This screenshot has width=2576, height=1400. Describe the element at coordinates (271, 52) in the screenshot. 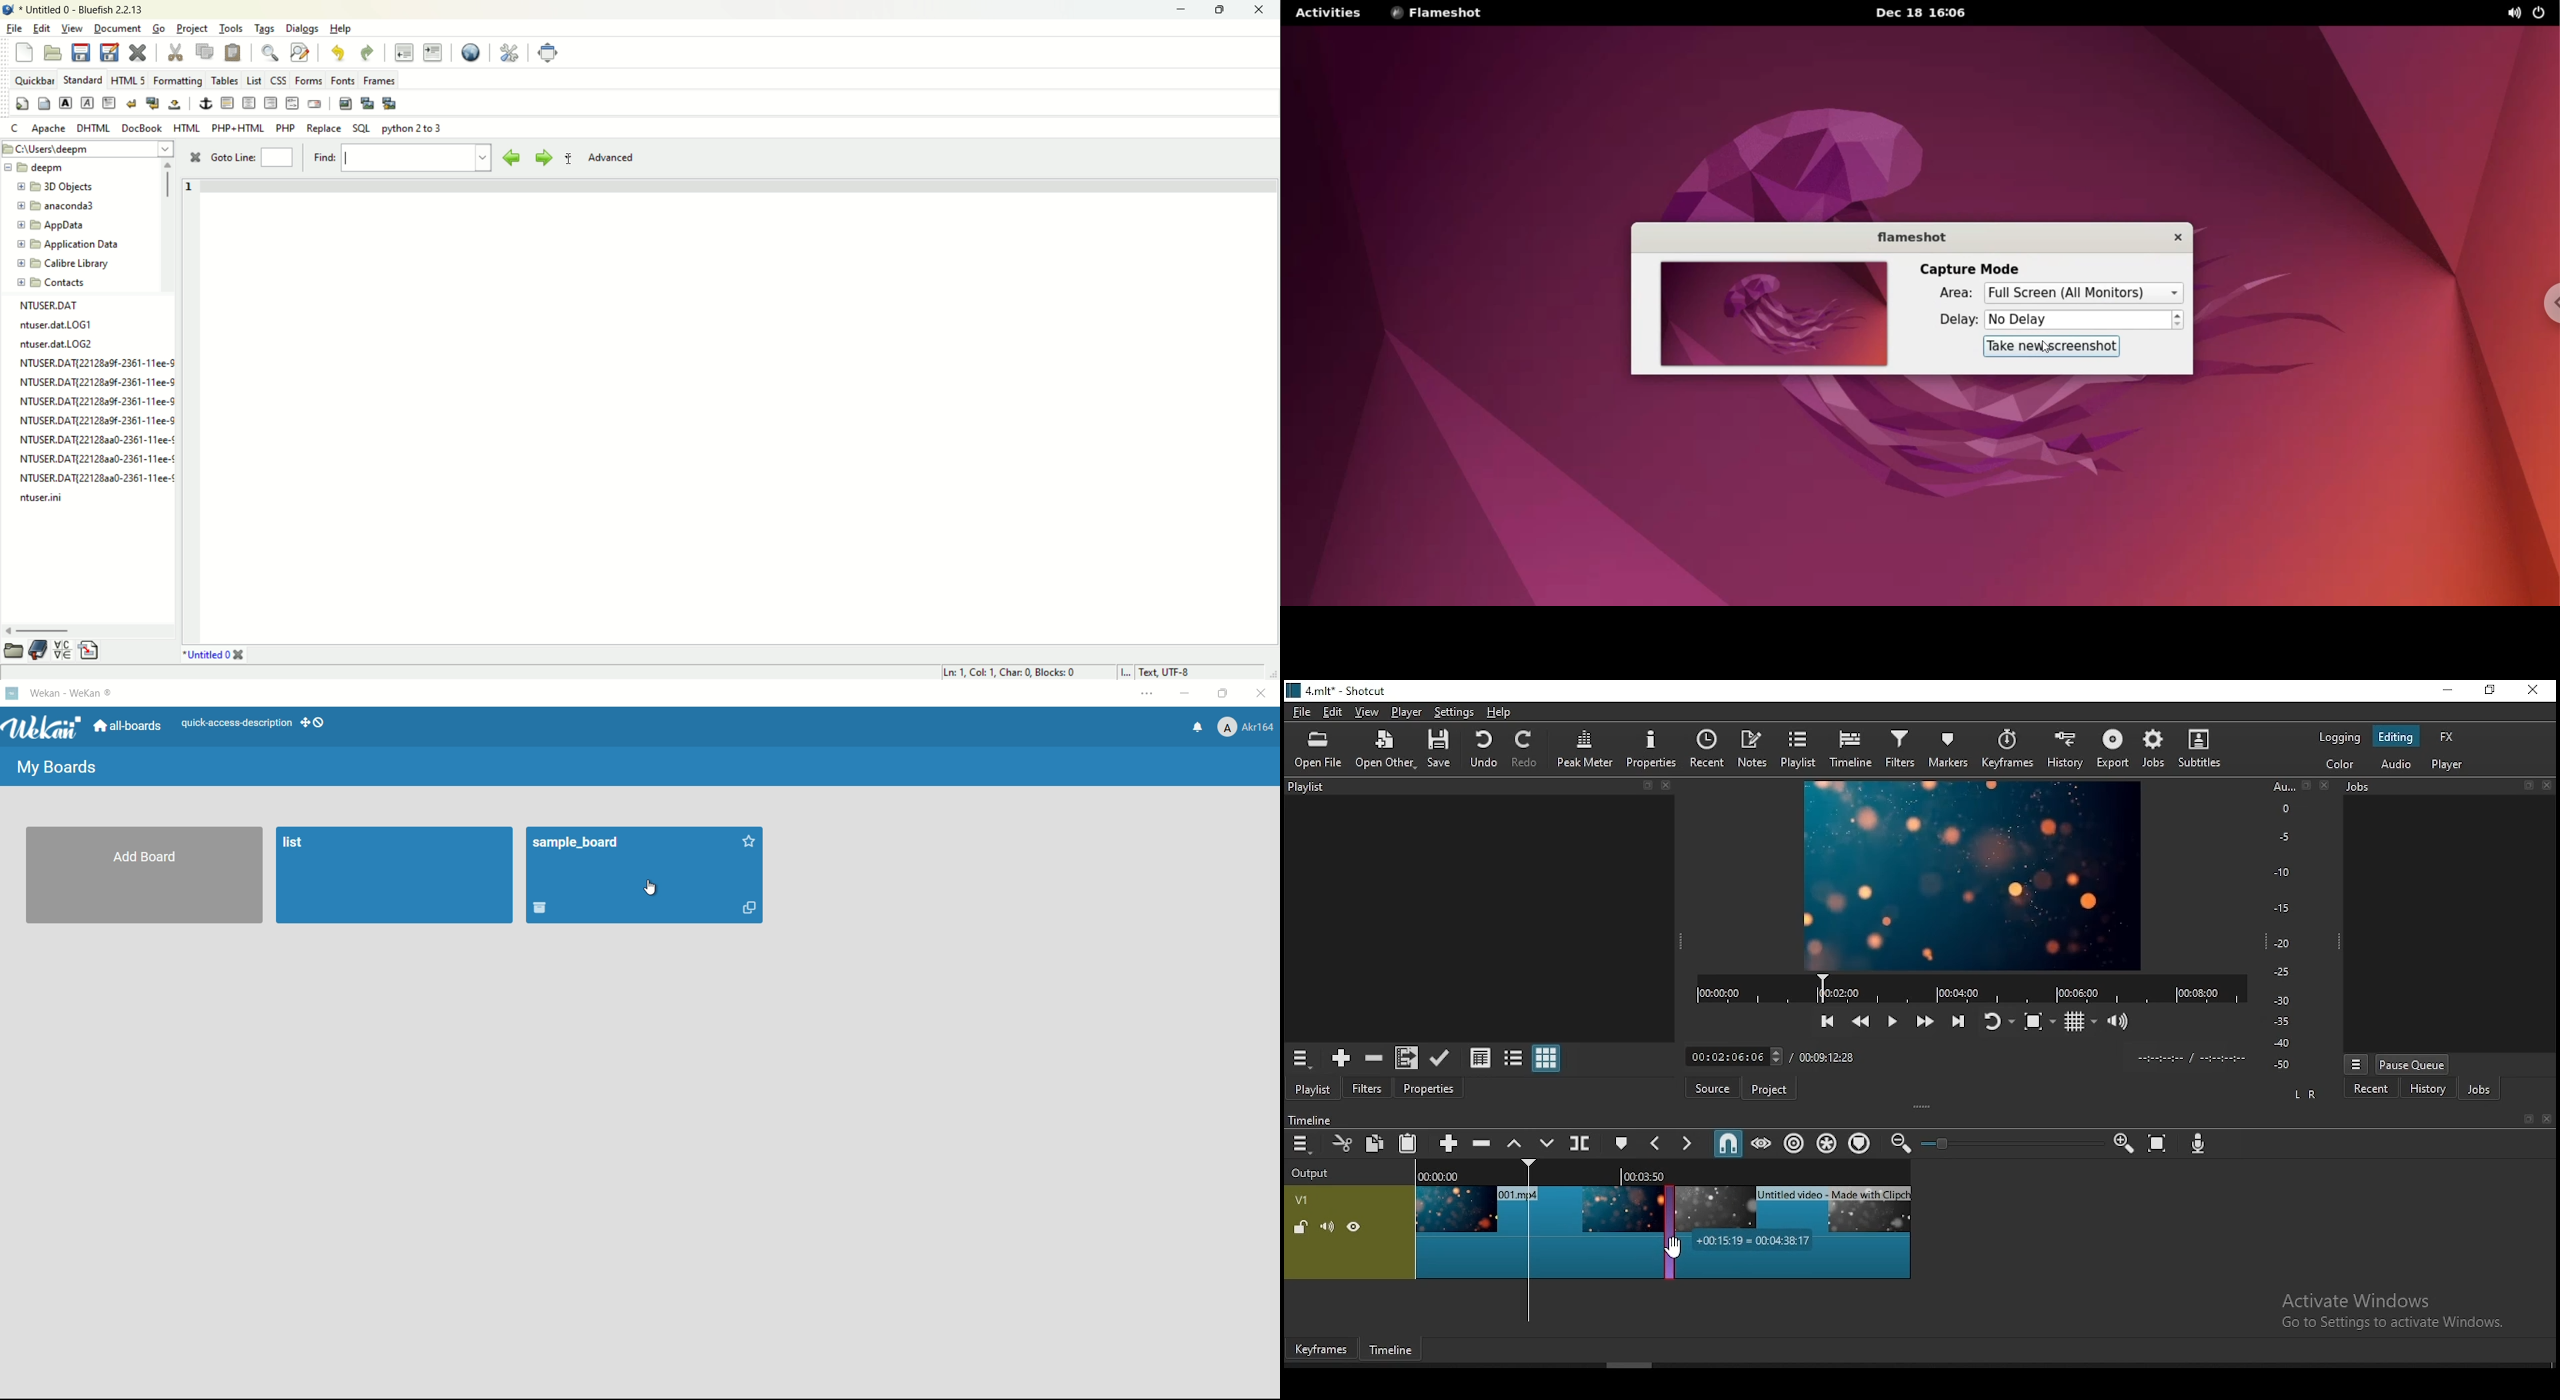

I see `show find bar` at that location.